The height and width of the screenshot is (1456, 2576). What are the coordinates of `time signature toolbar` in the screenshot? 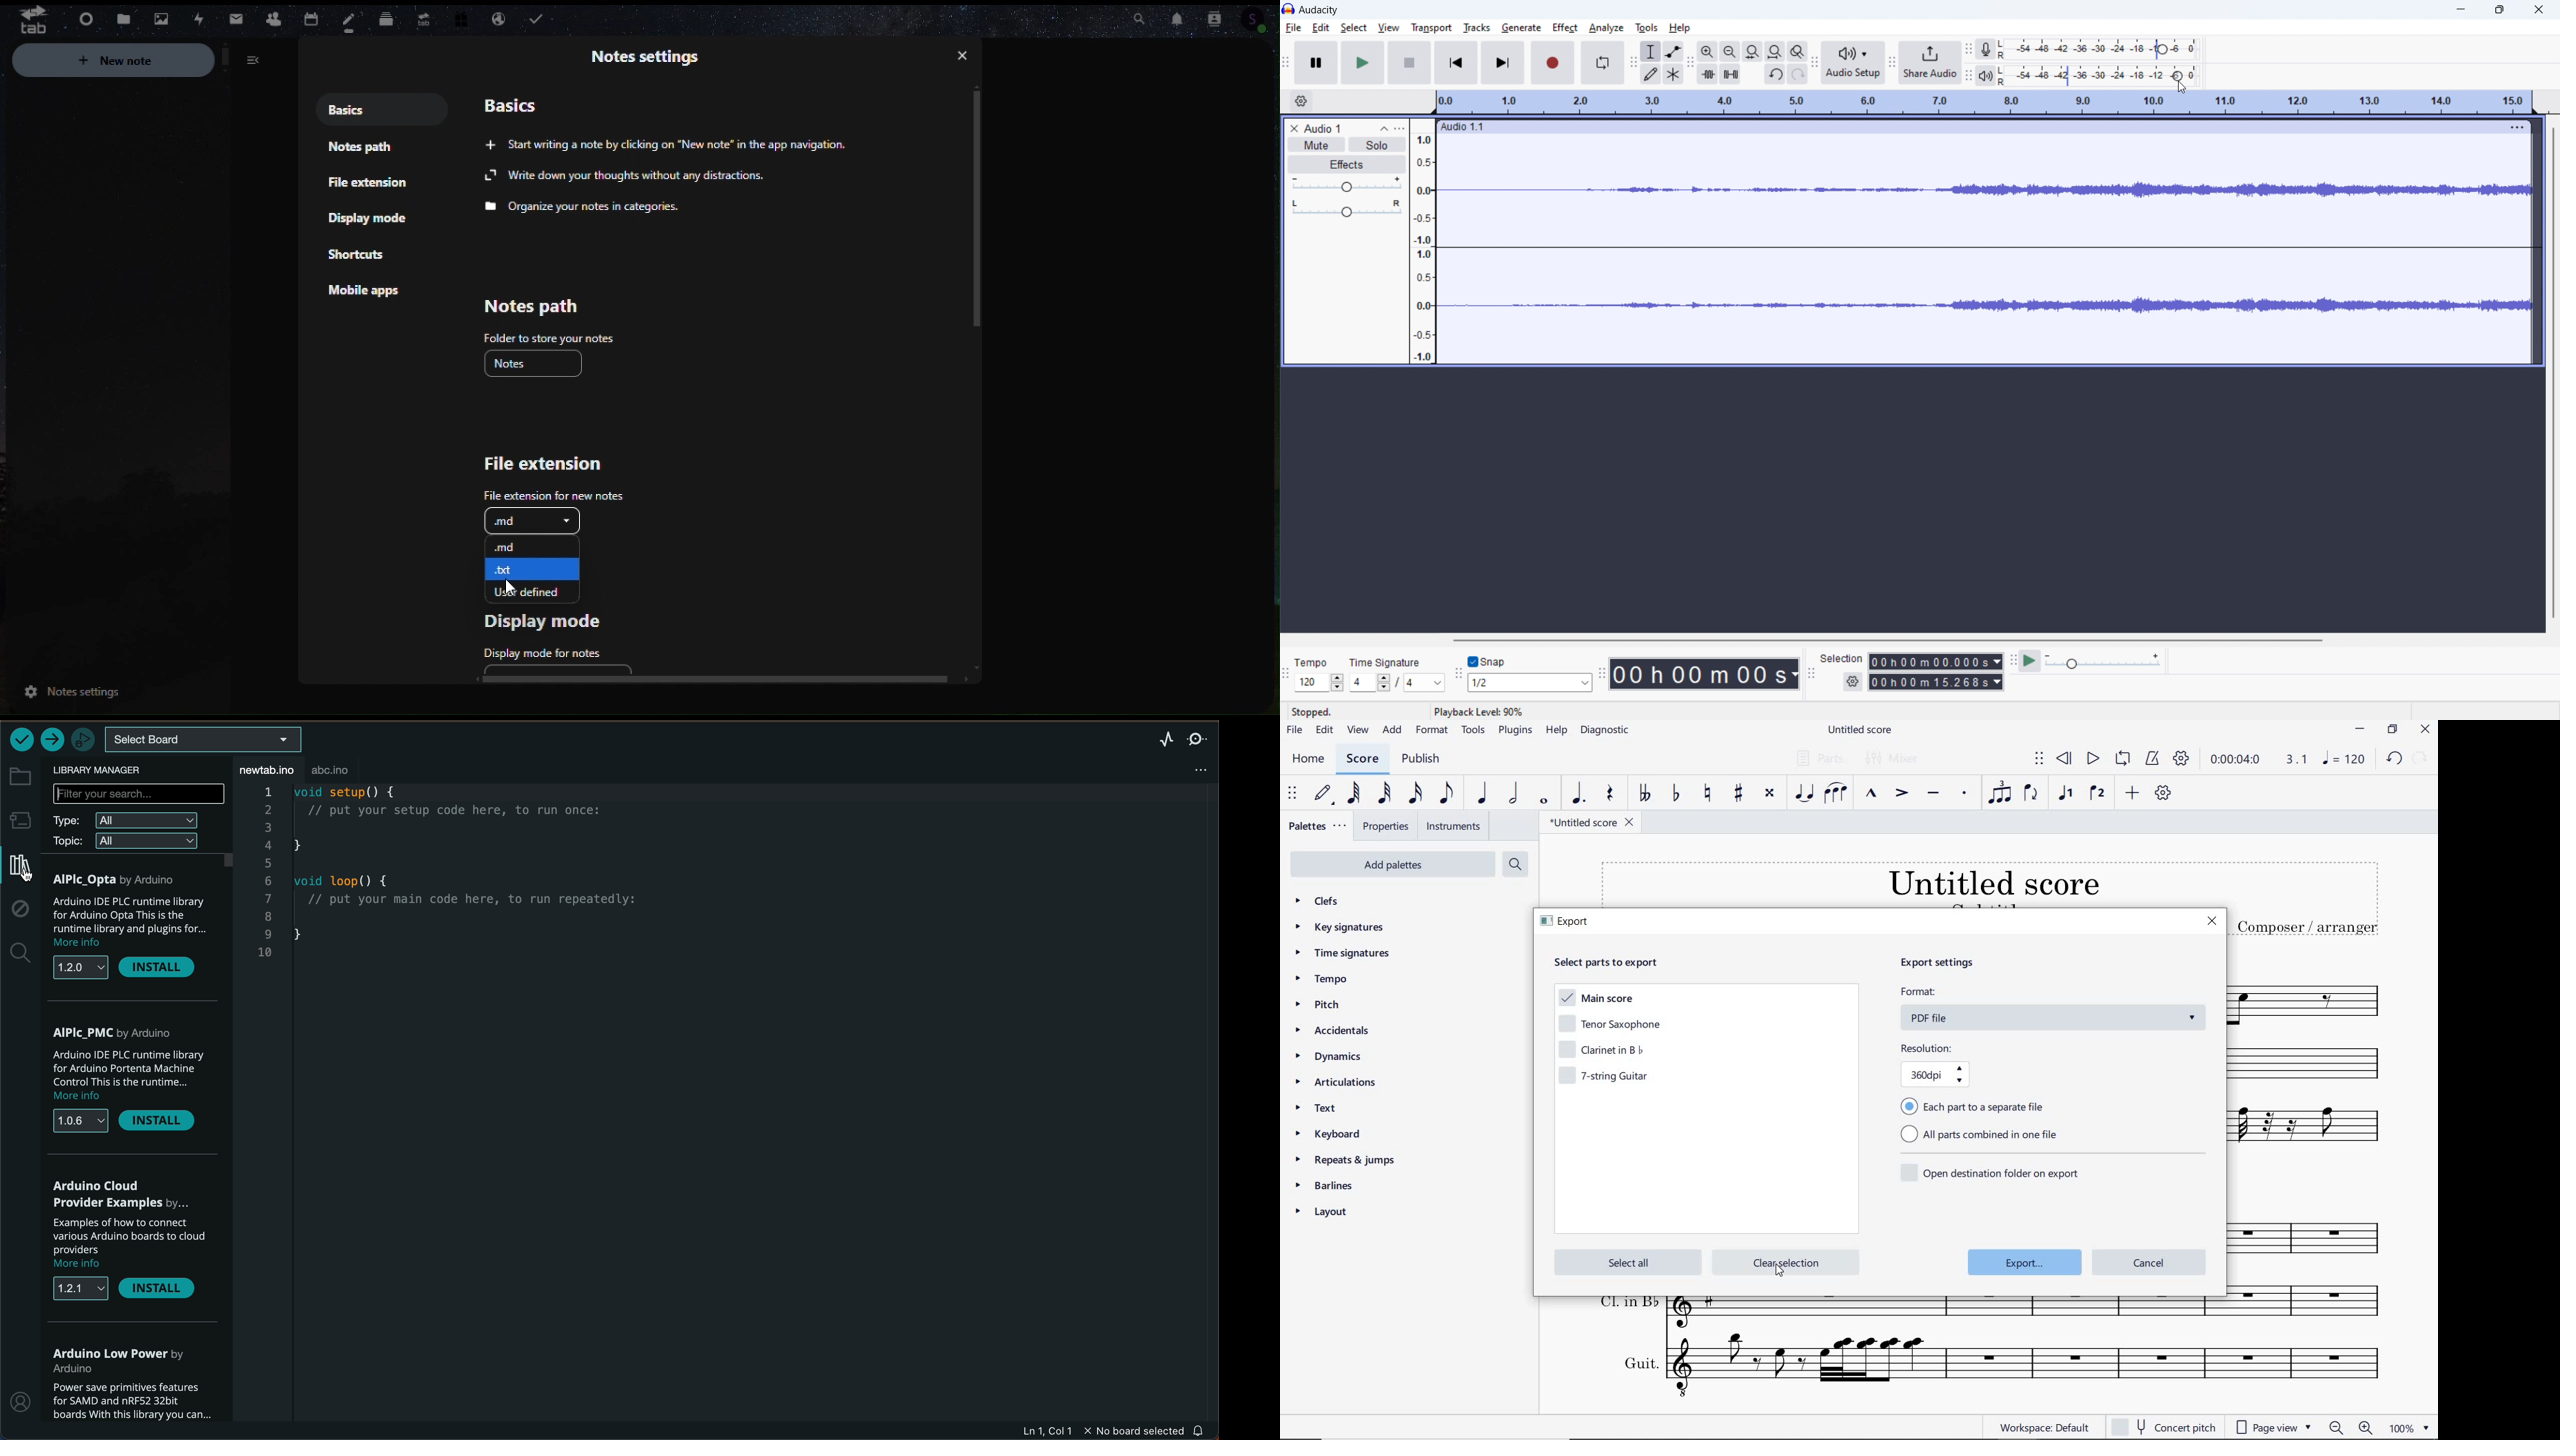 It's located at (1286, 671).